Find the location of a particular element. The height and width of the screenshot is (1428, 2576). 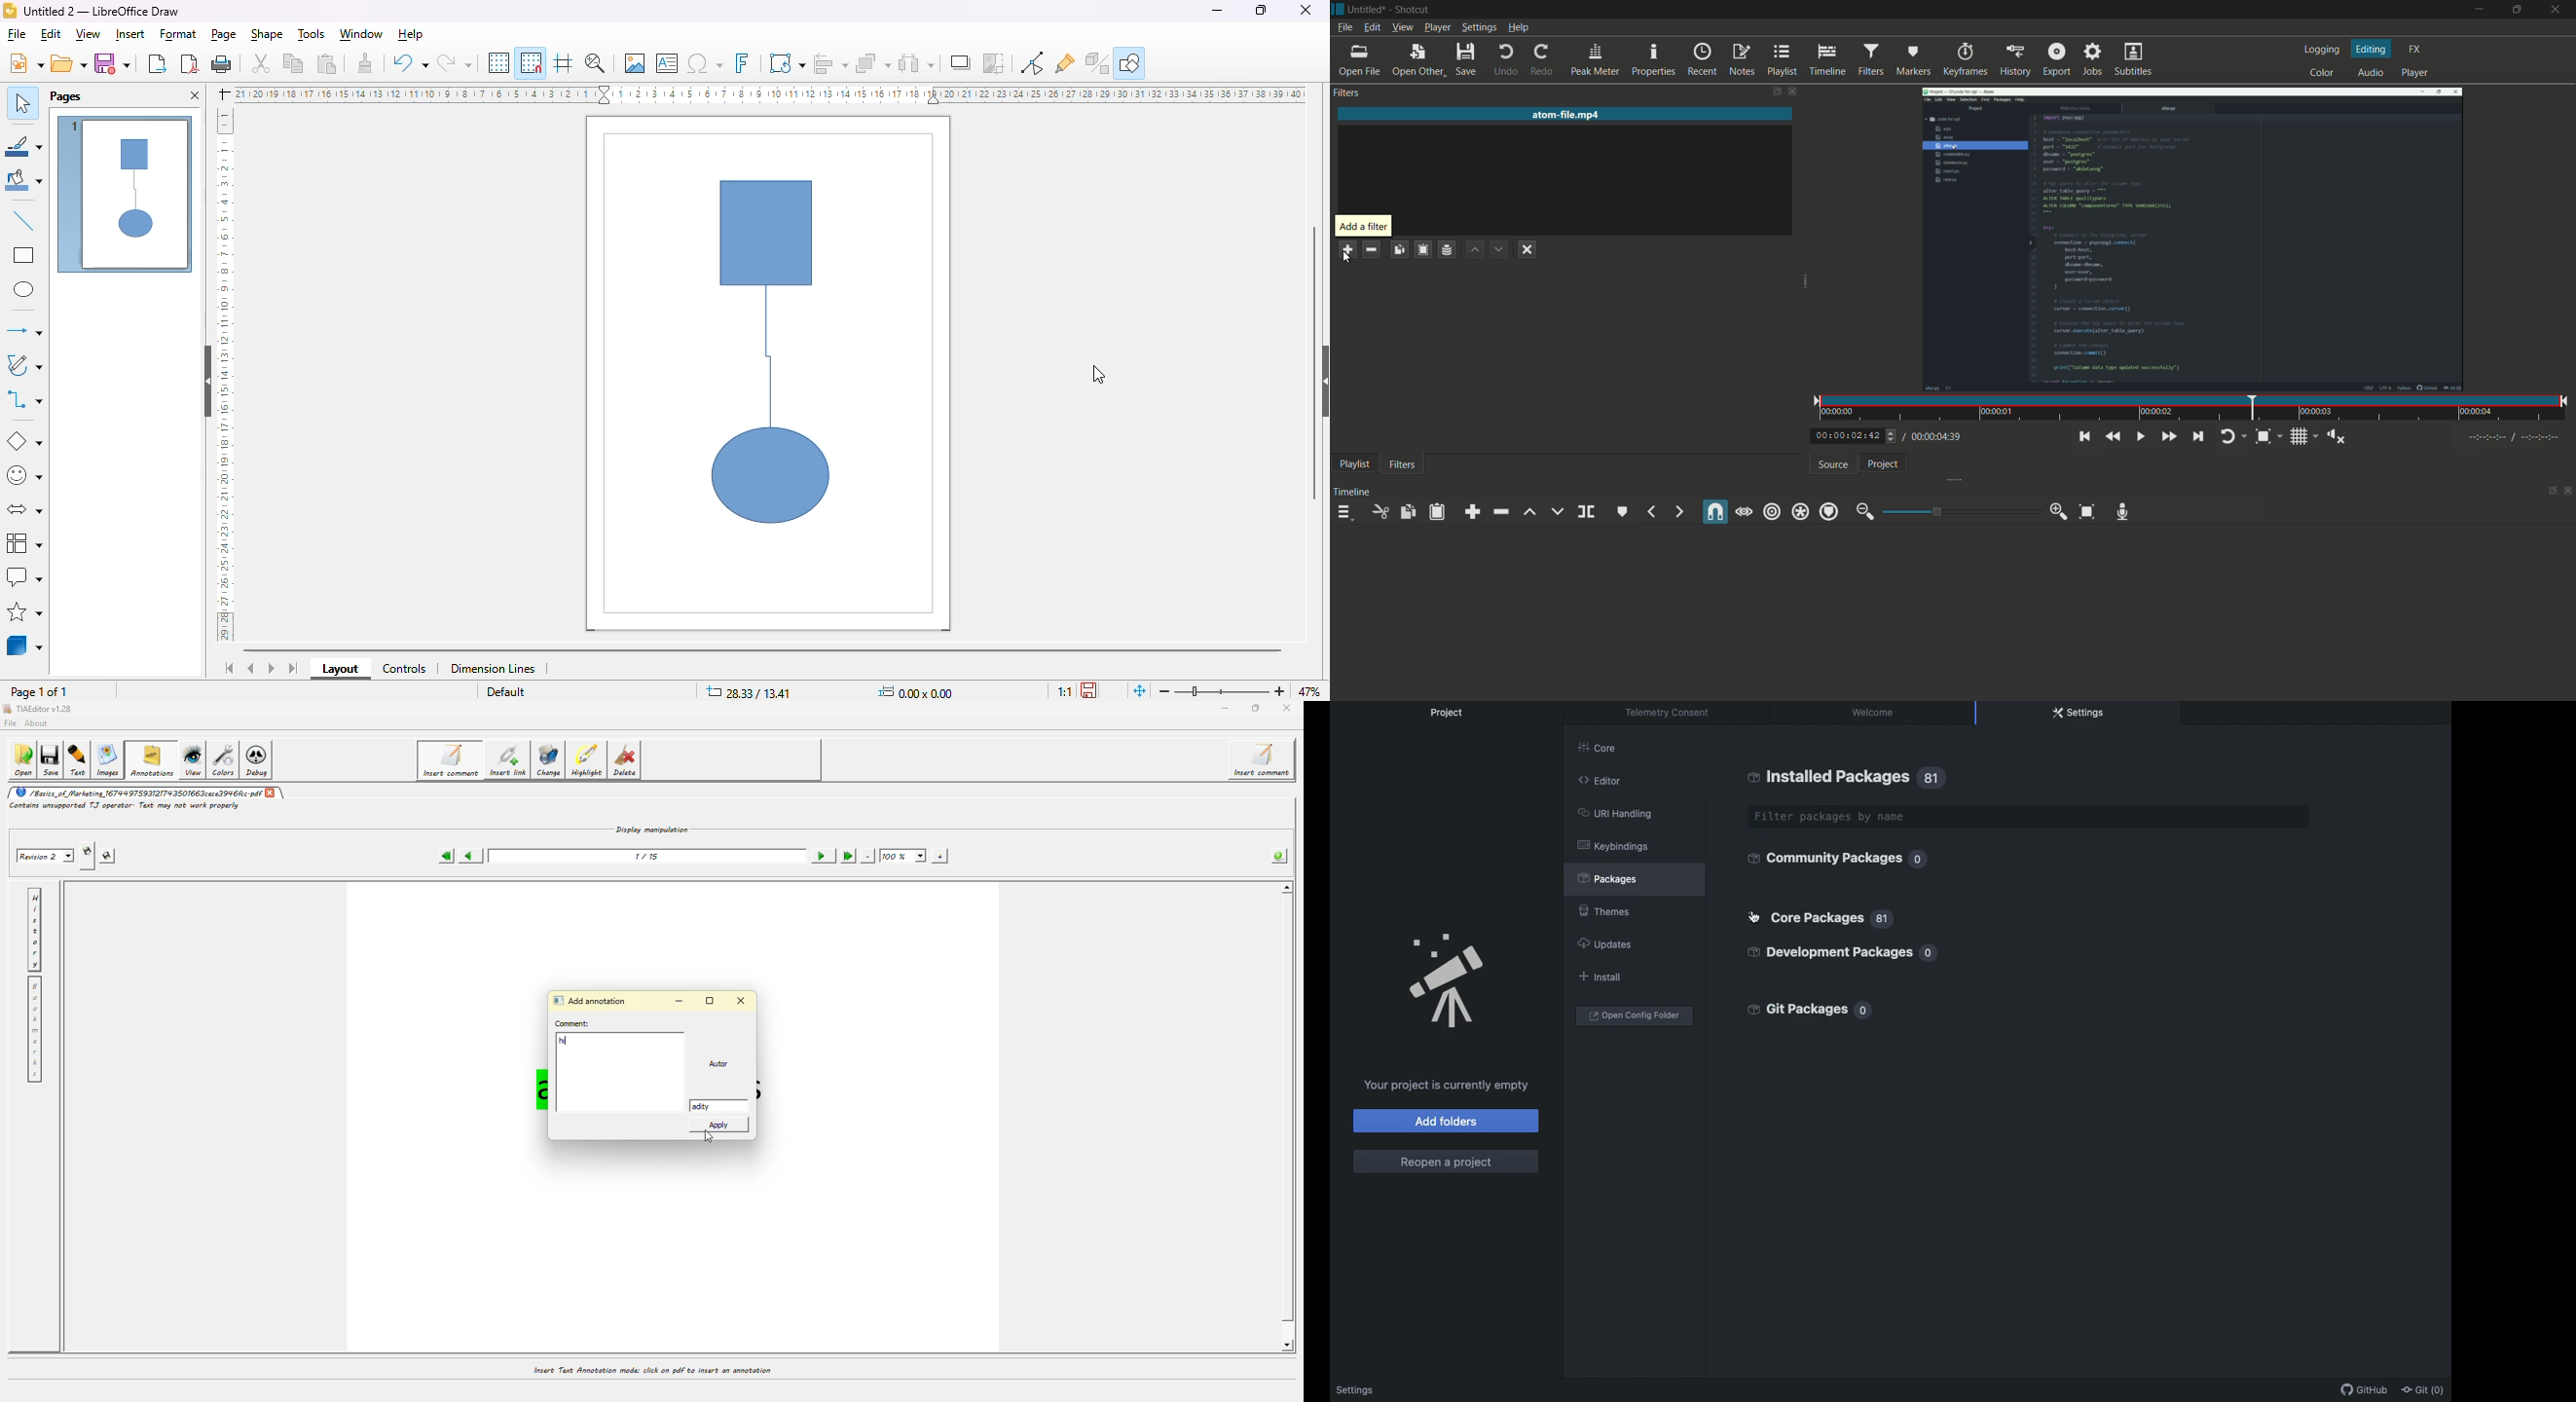

28.33/13.41 is located at coordinates (749, 691).